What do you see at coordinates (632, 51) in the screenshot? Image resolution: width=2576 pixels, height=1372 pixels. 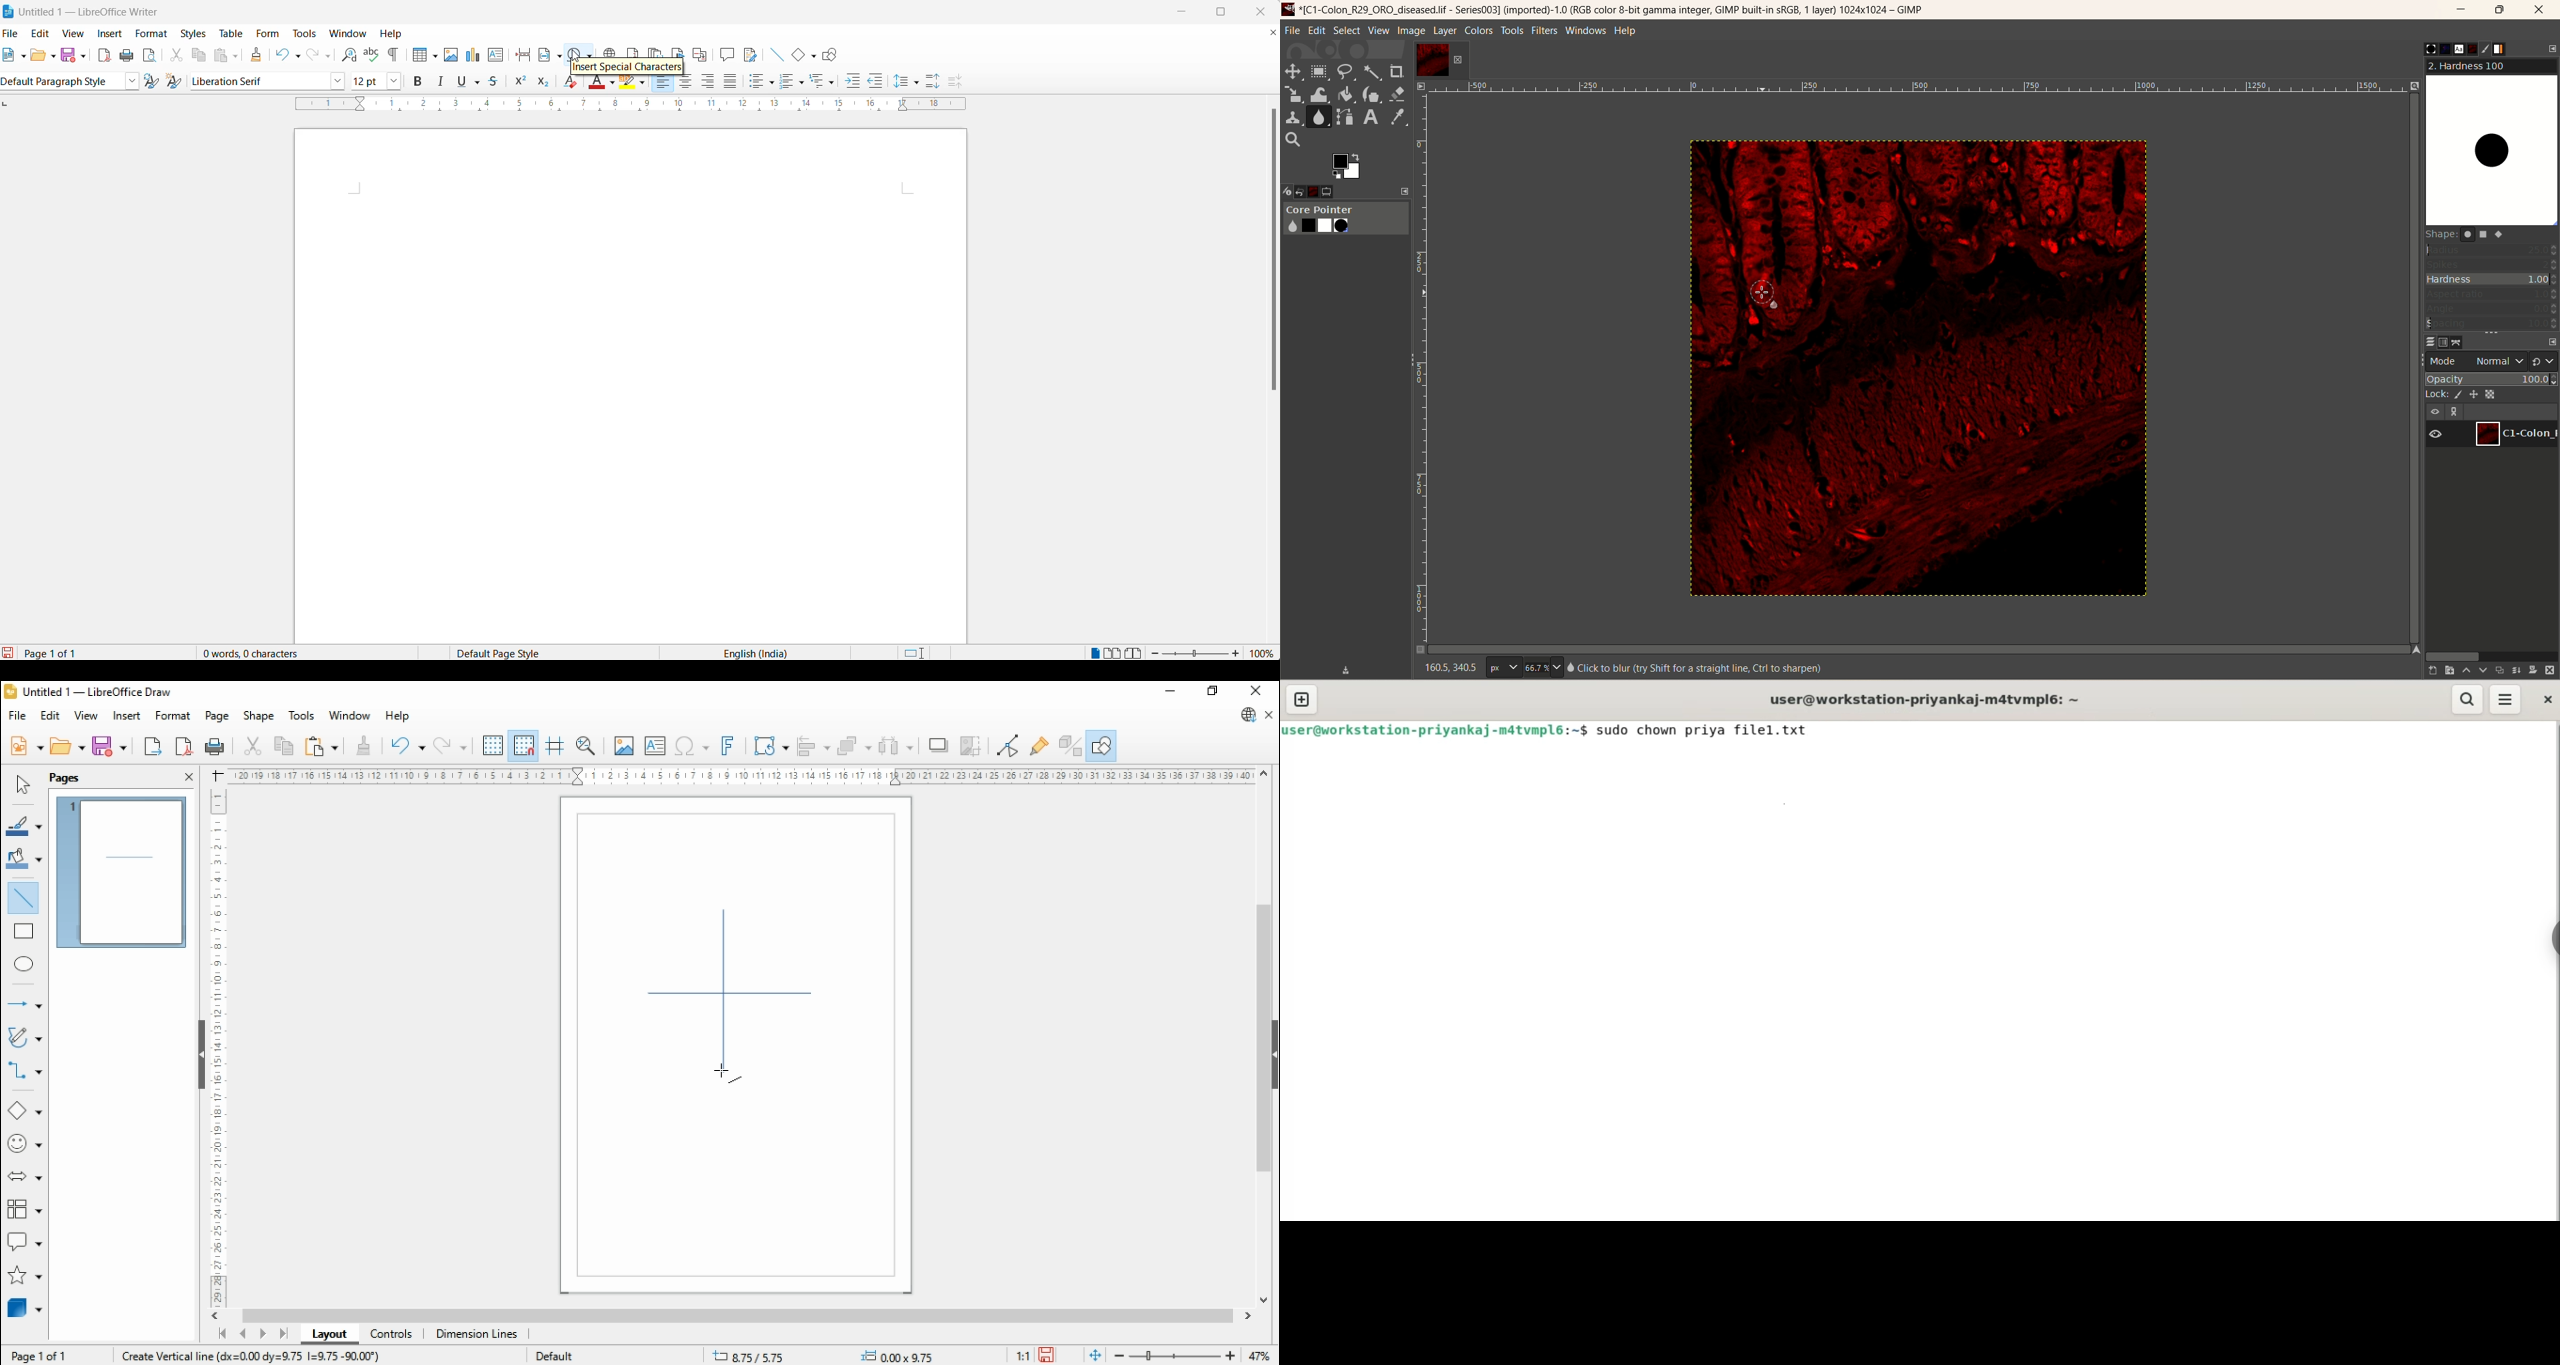 I see `insert footnote` at bounding box center [632, 51].